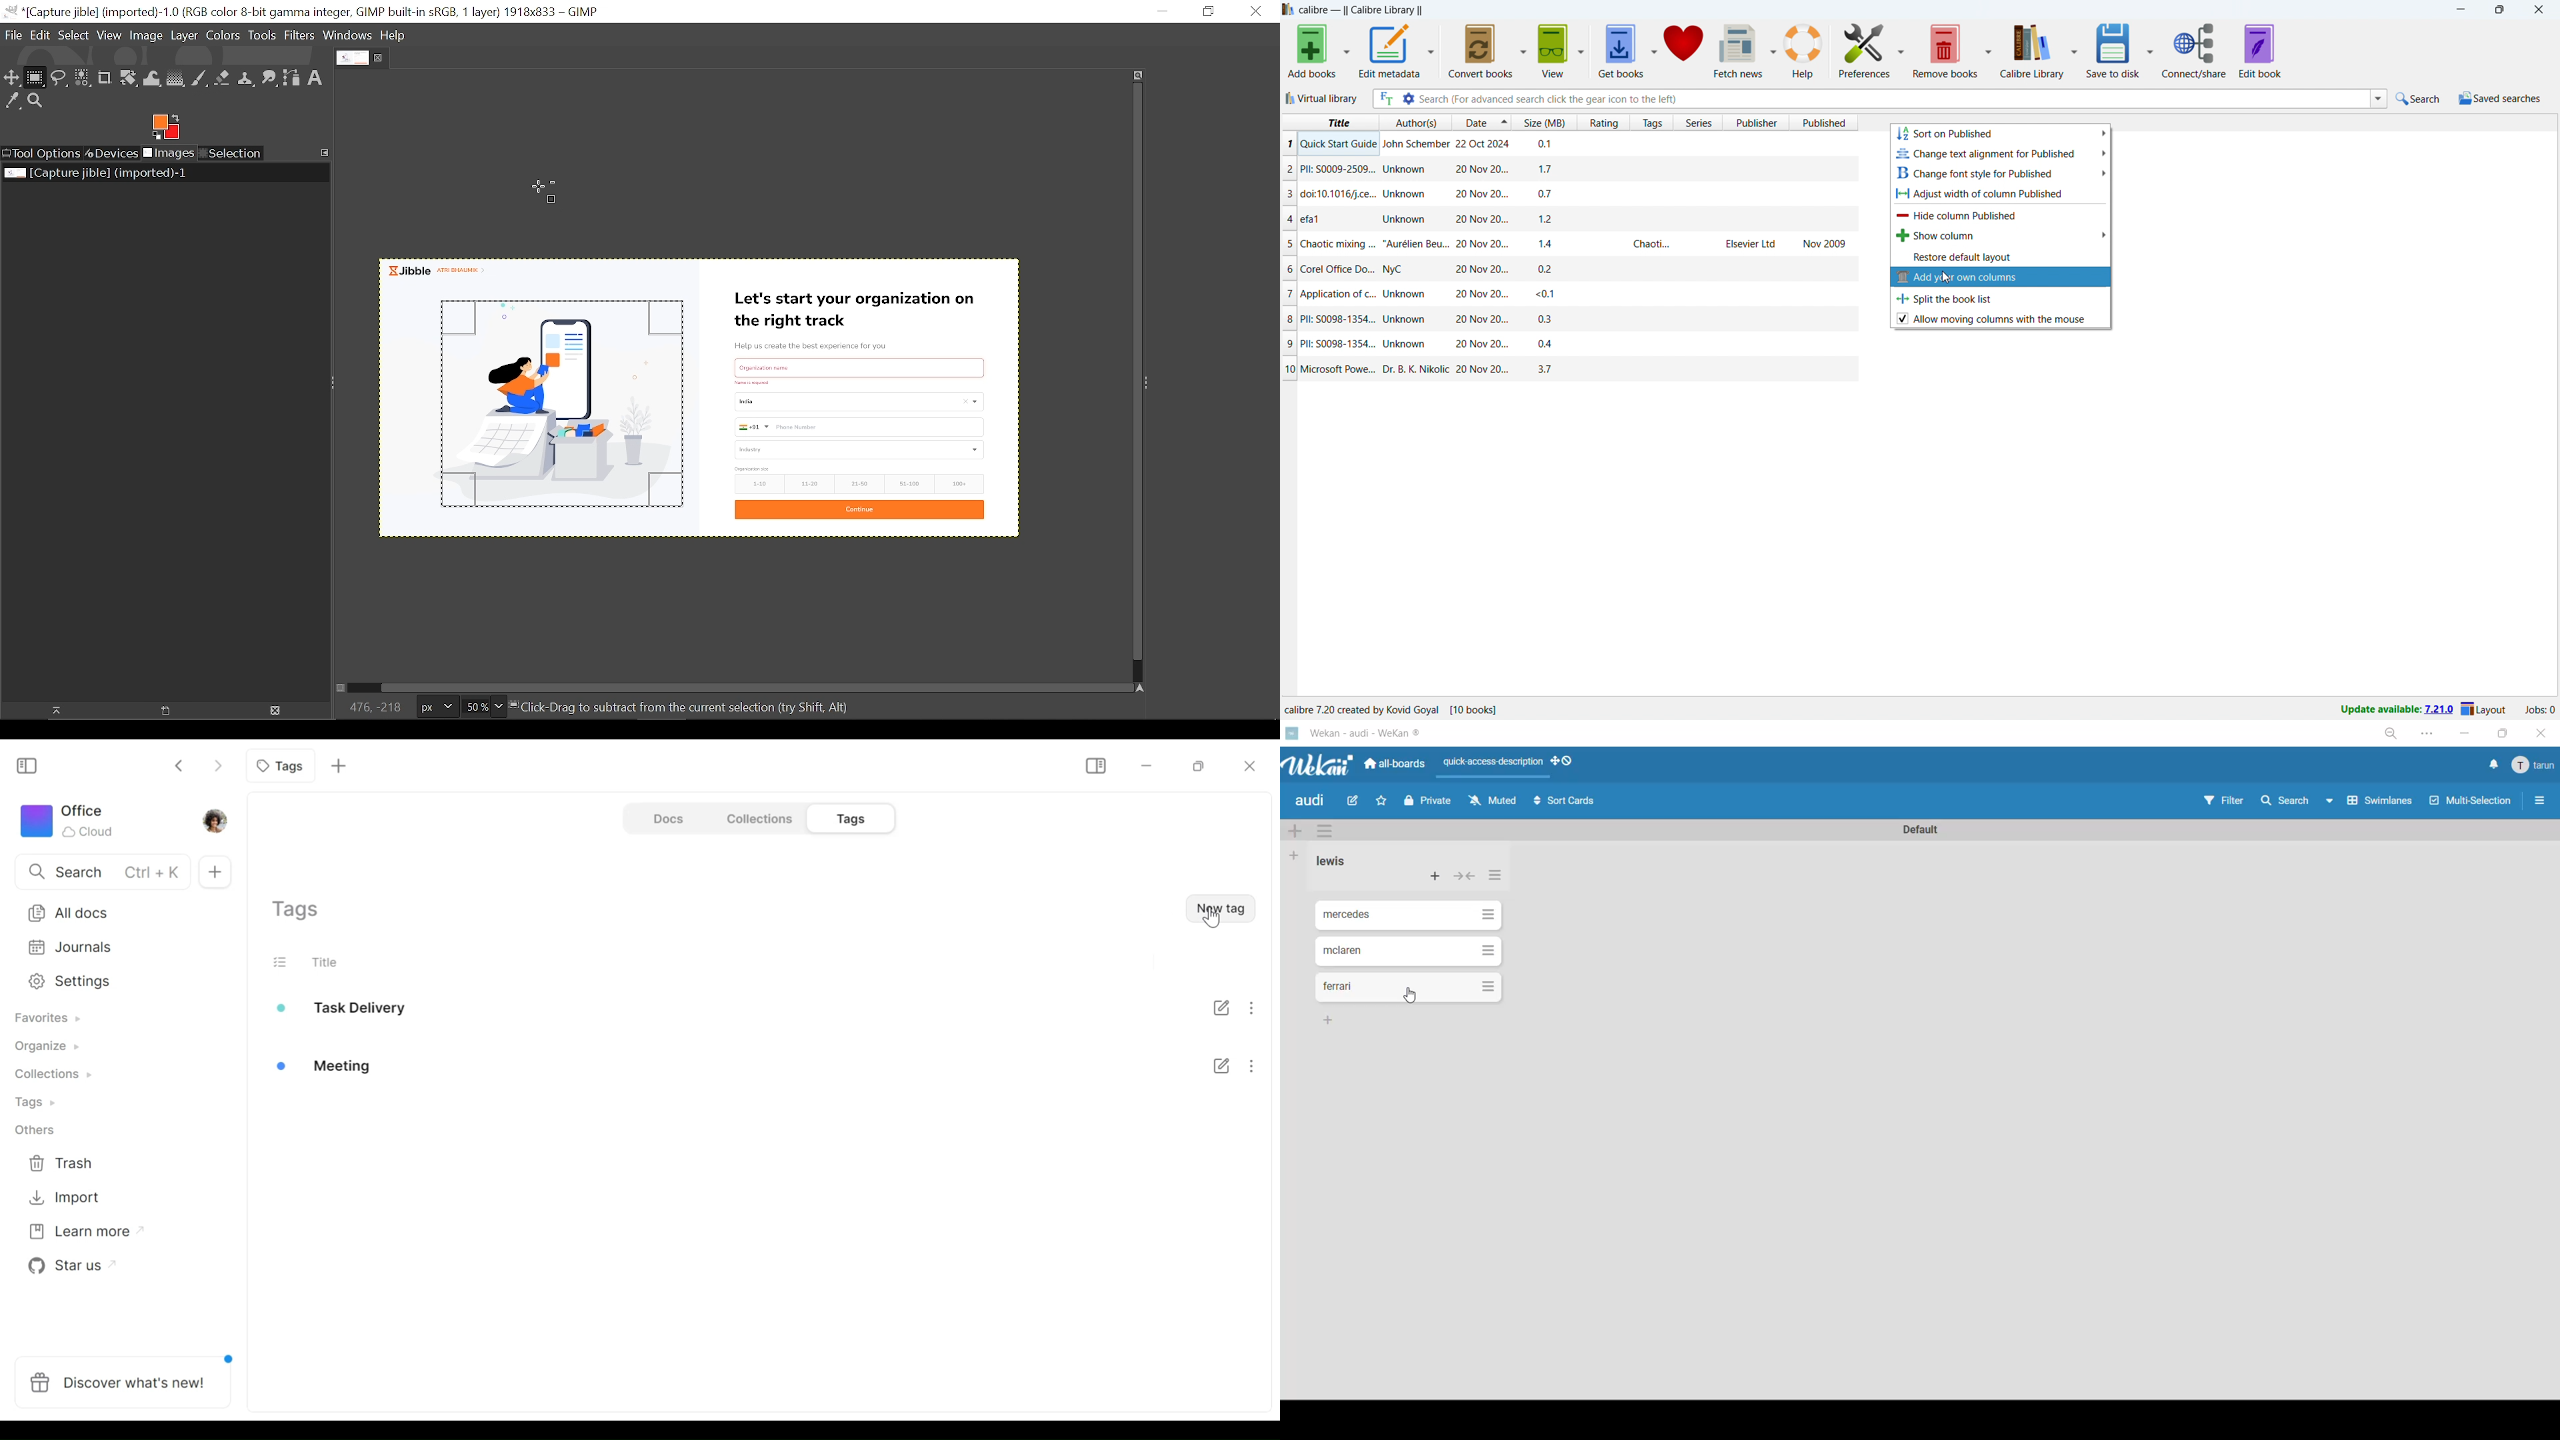 The width and height of the screenshot is (2576, 1456). I want to click on title, so click(1361, 10).